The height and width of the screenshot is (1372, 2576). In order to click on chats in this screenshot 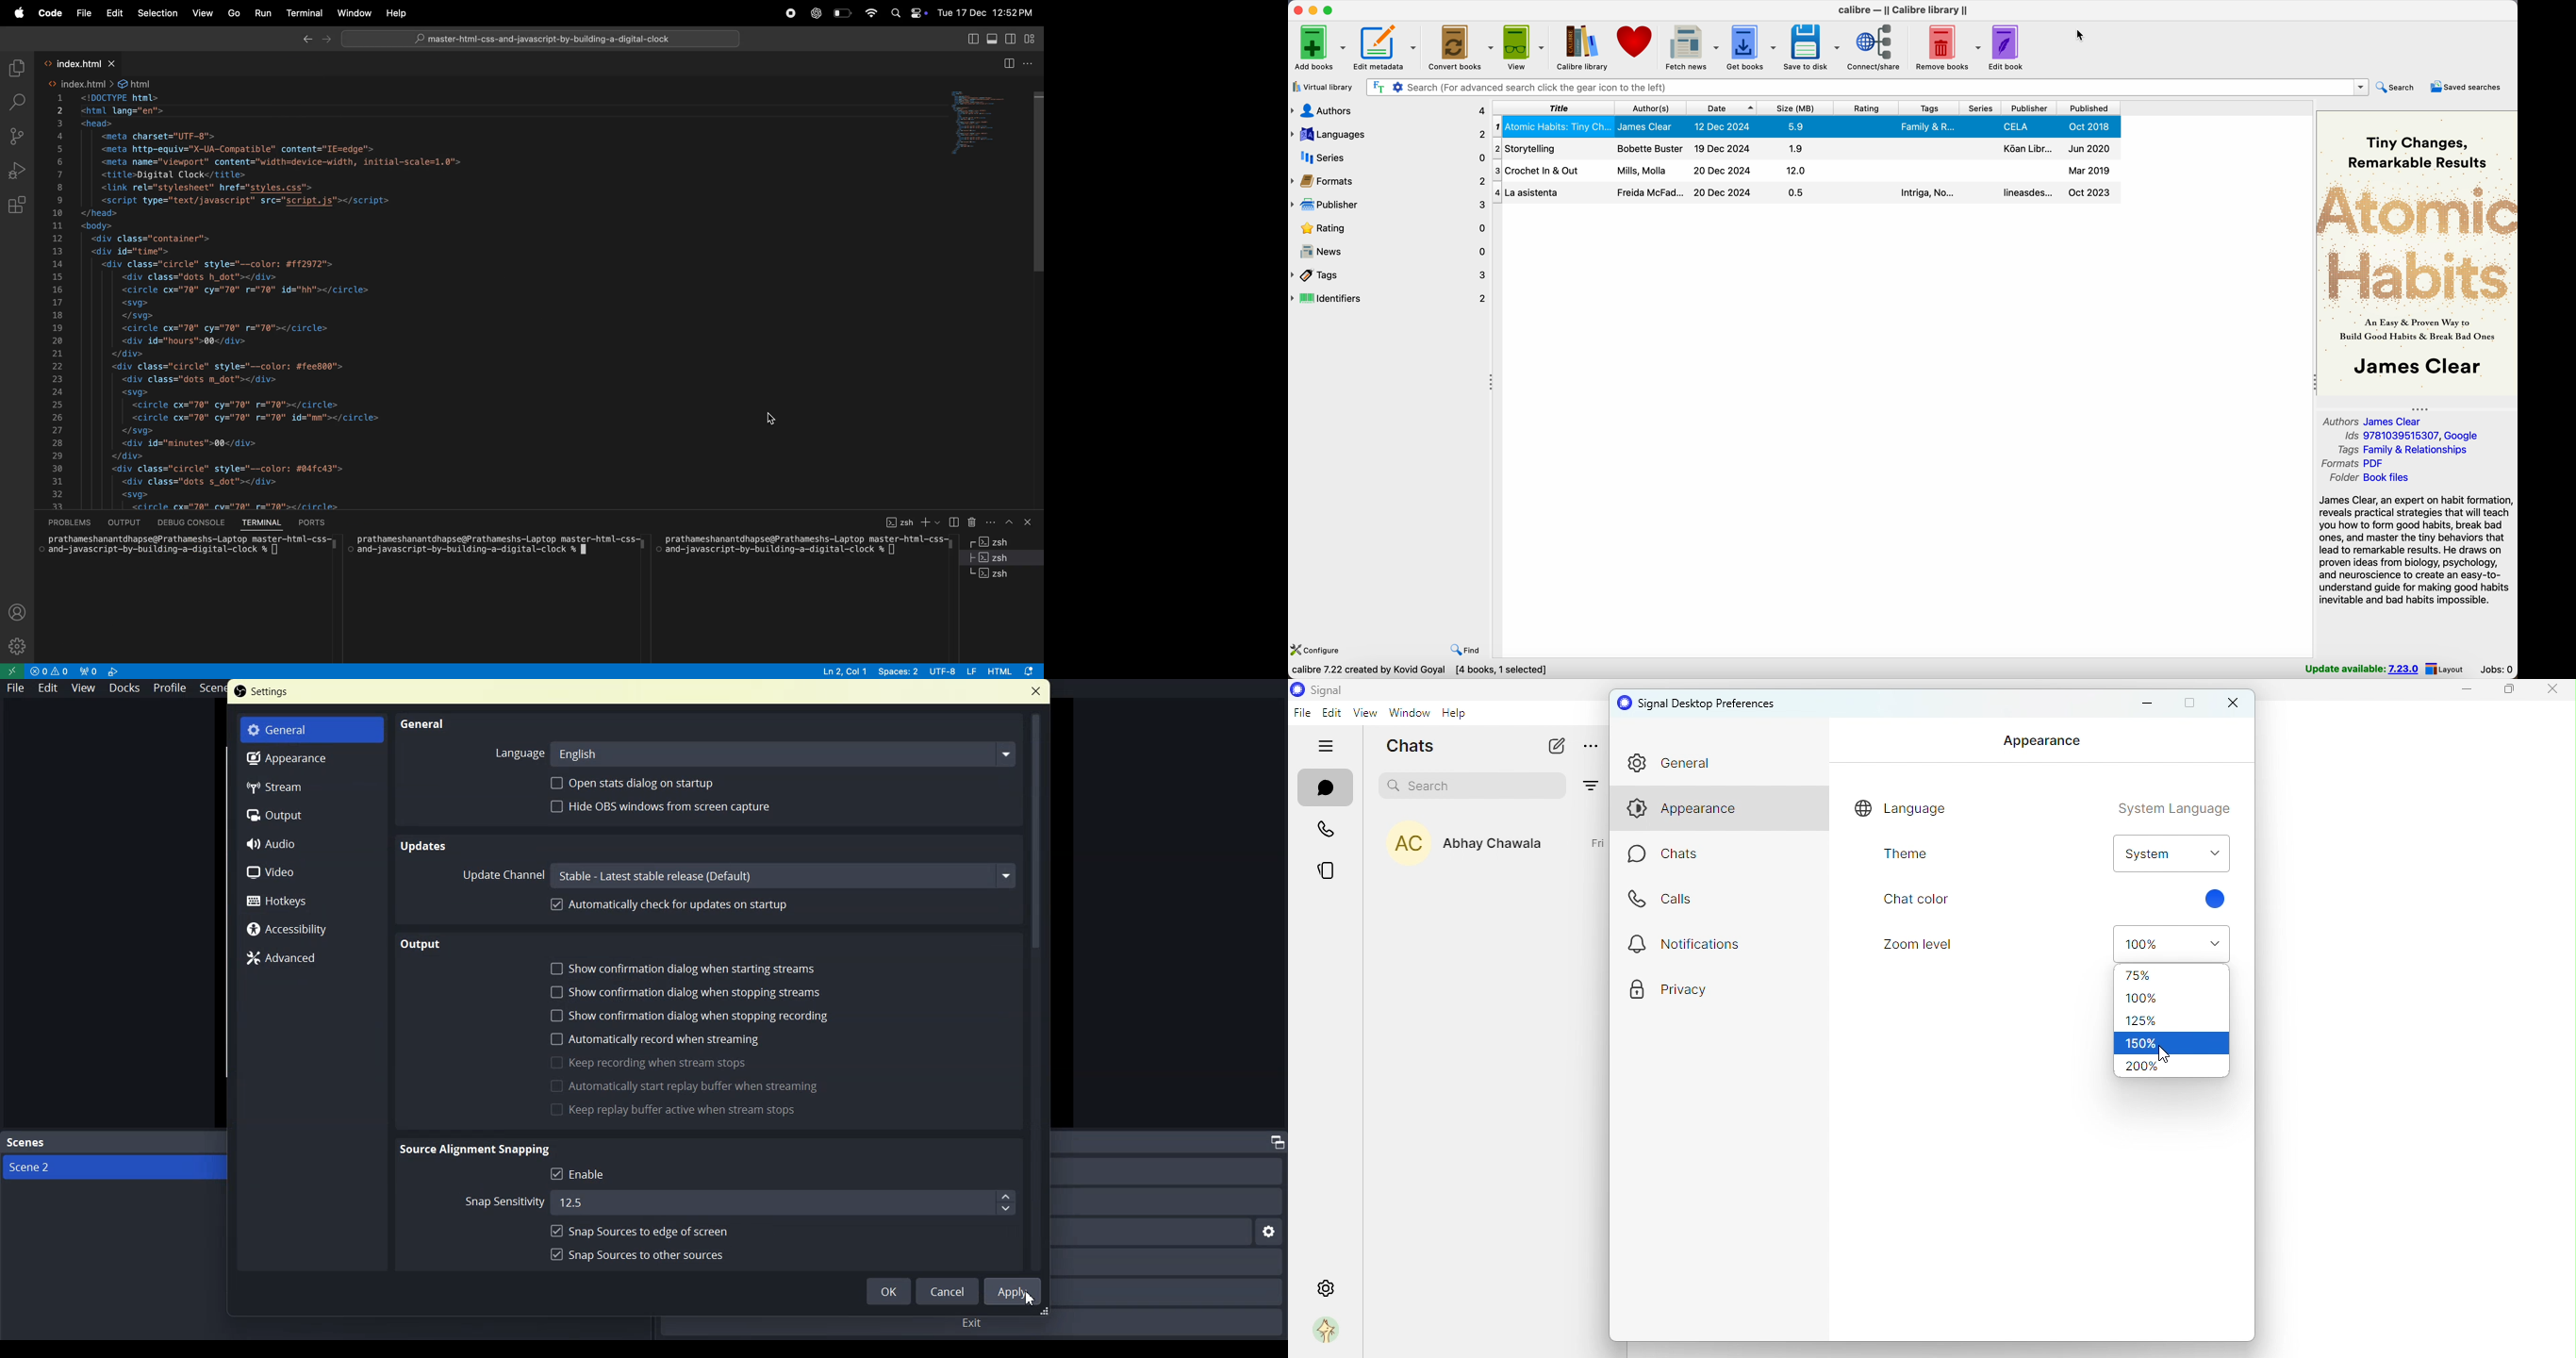, I will do `click(1683, 856)`.